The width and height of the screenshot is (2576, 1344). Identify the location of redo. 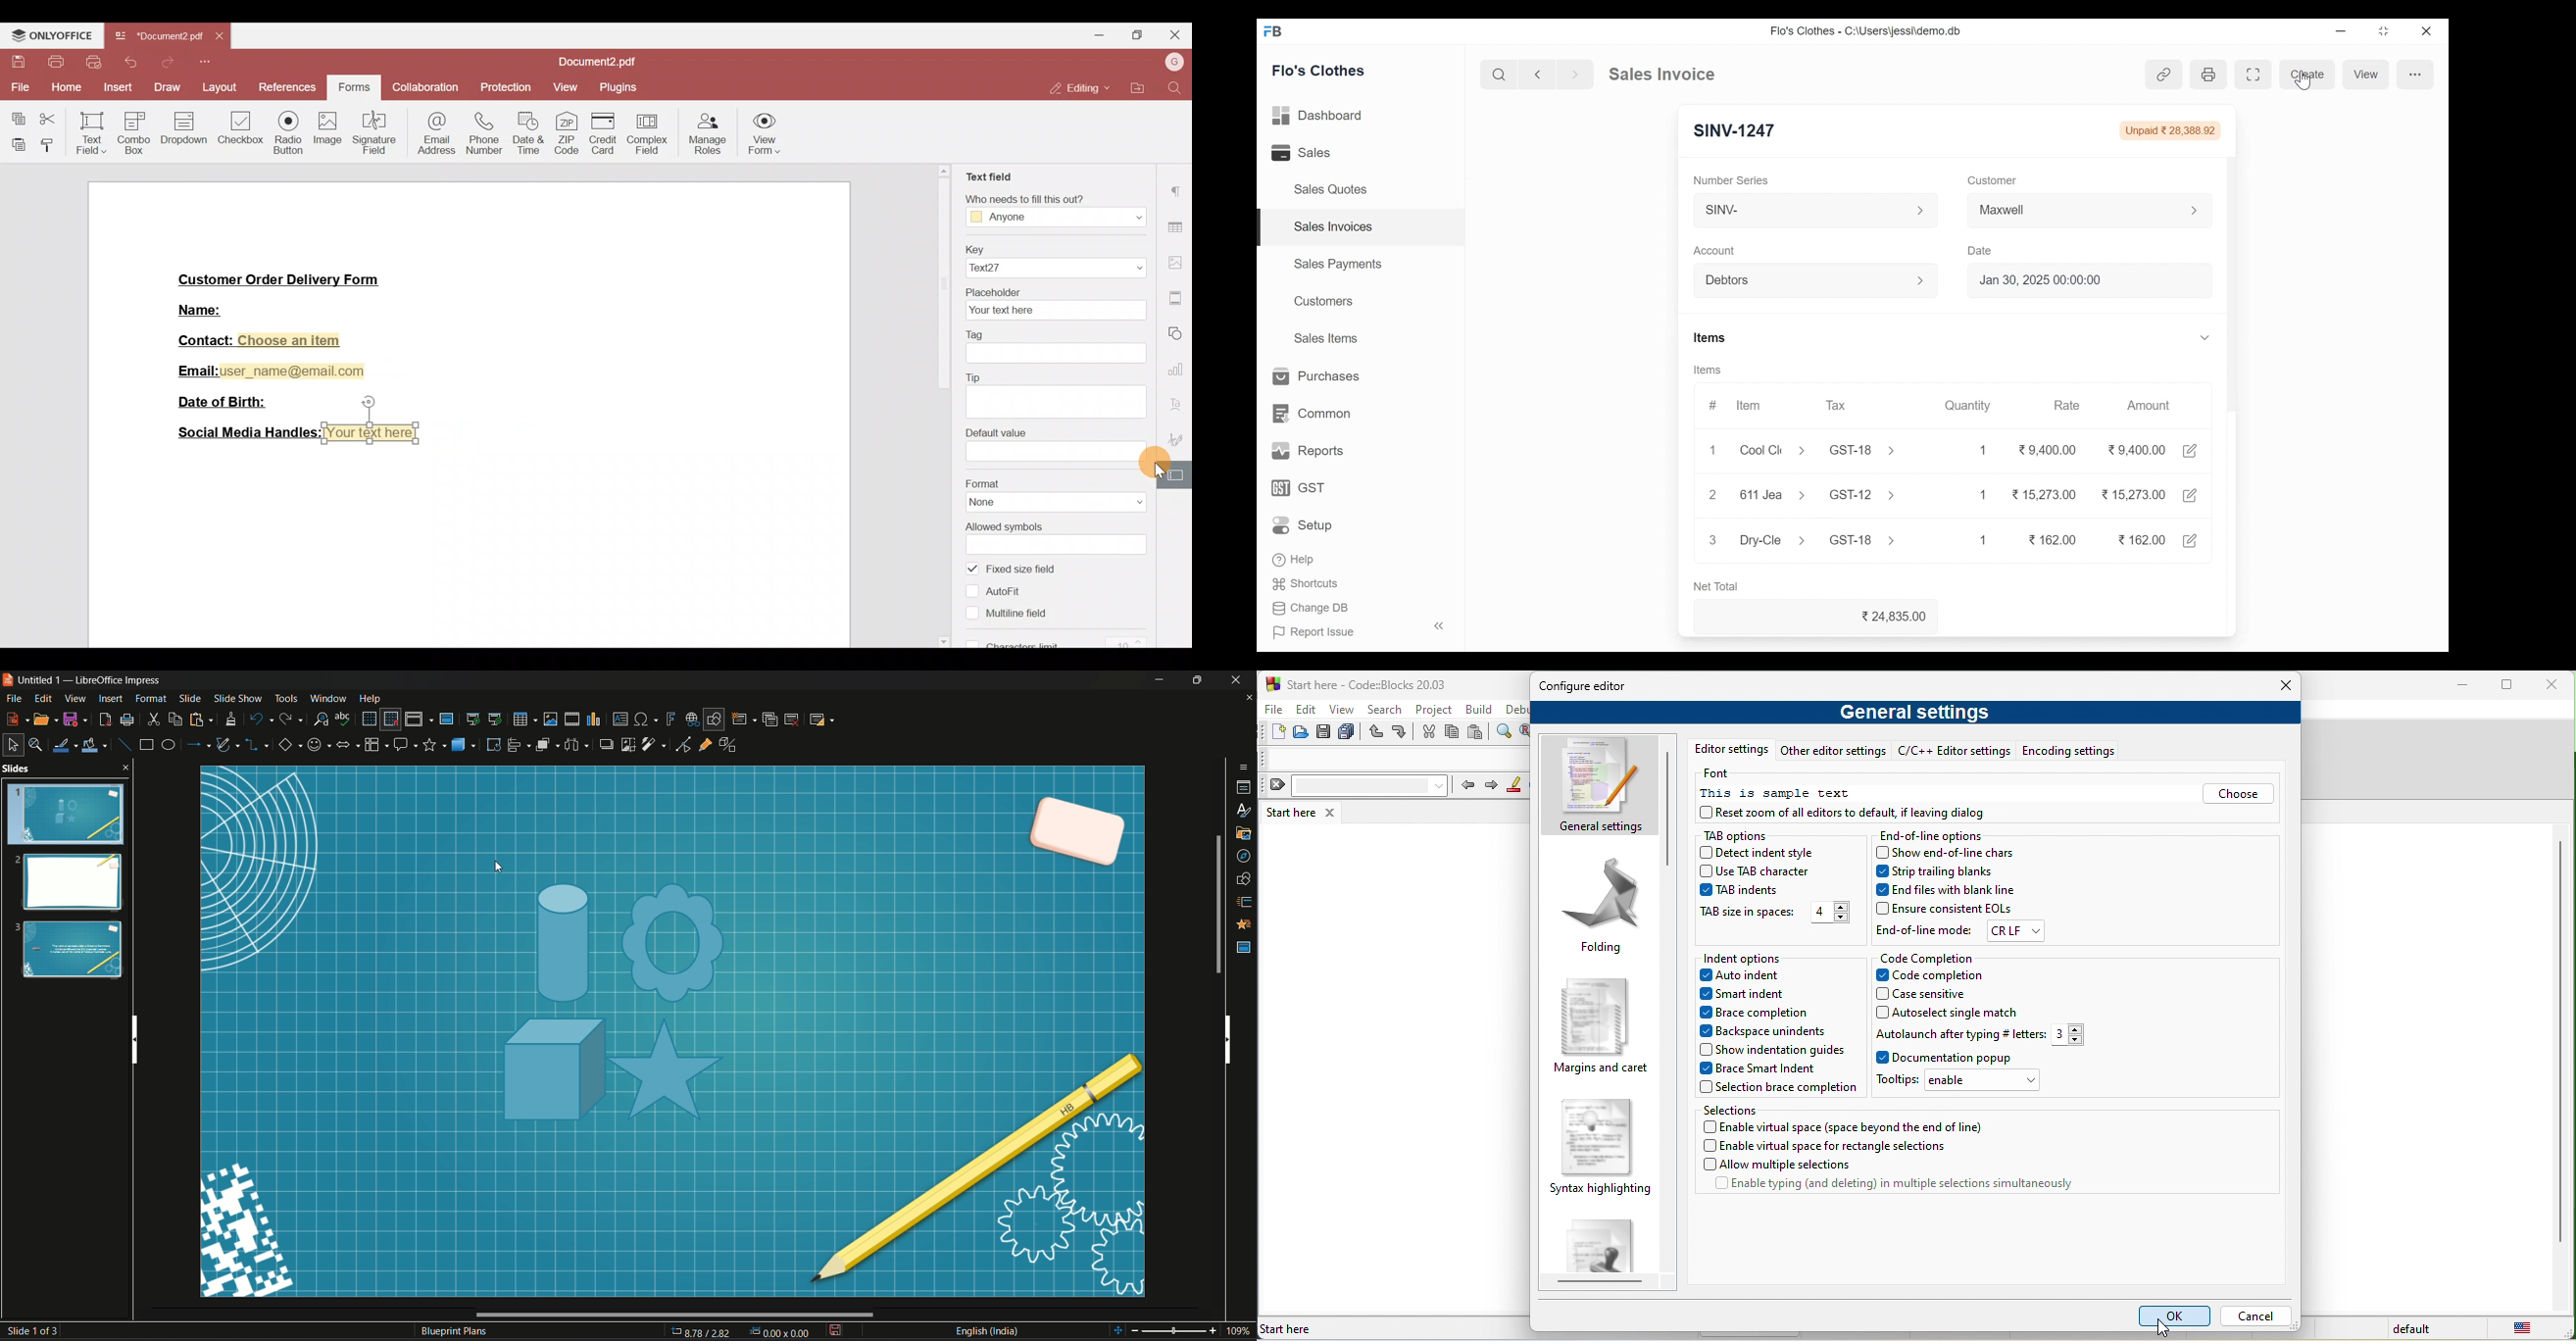
(291, 718).